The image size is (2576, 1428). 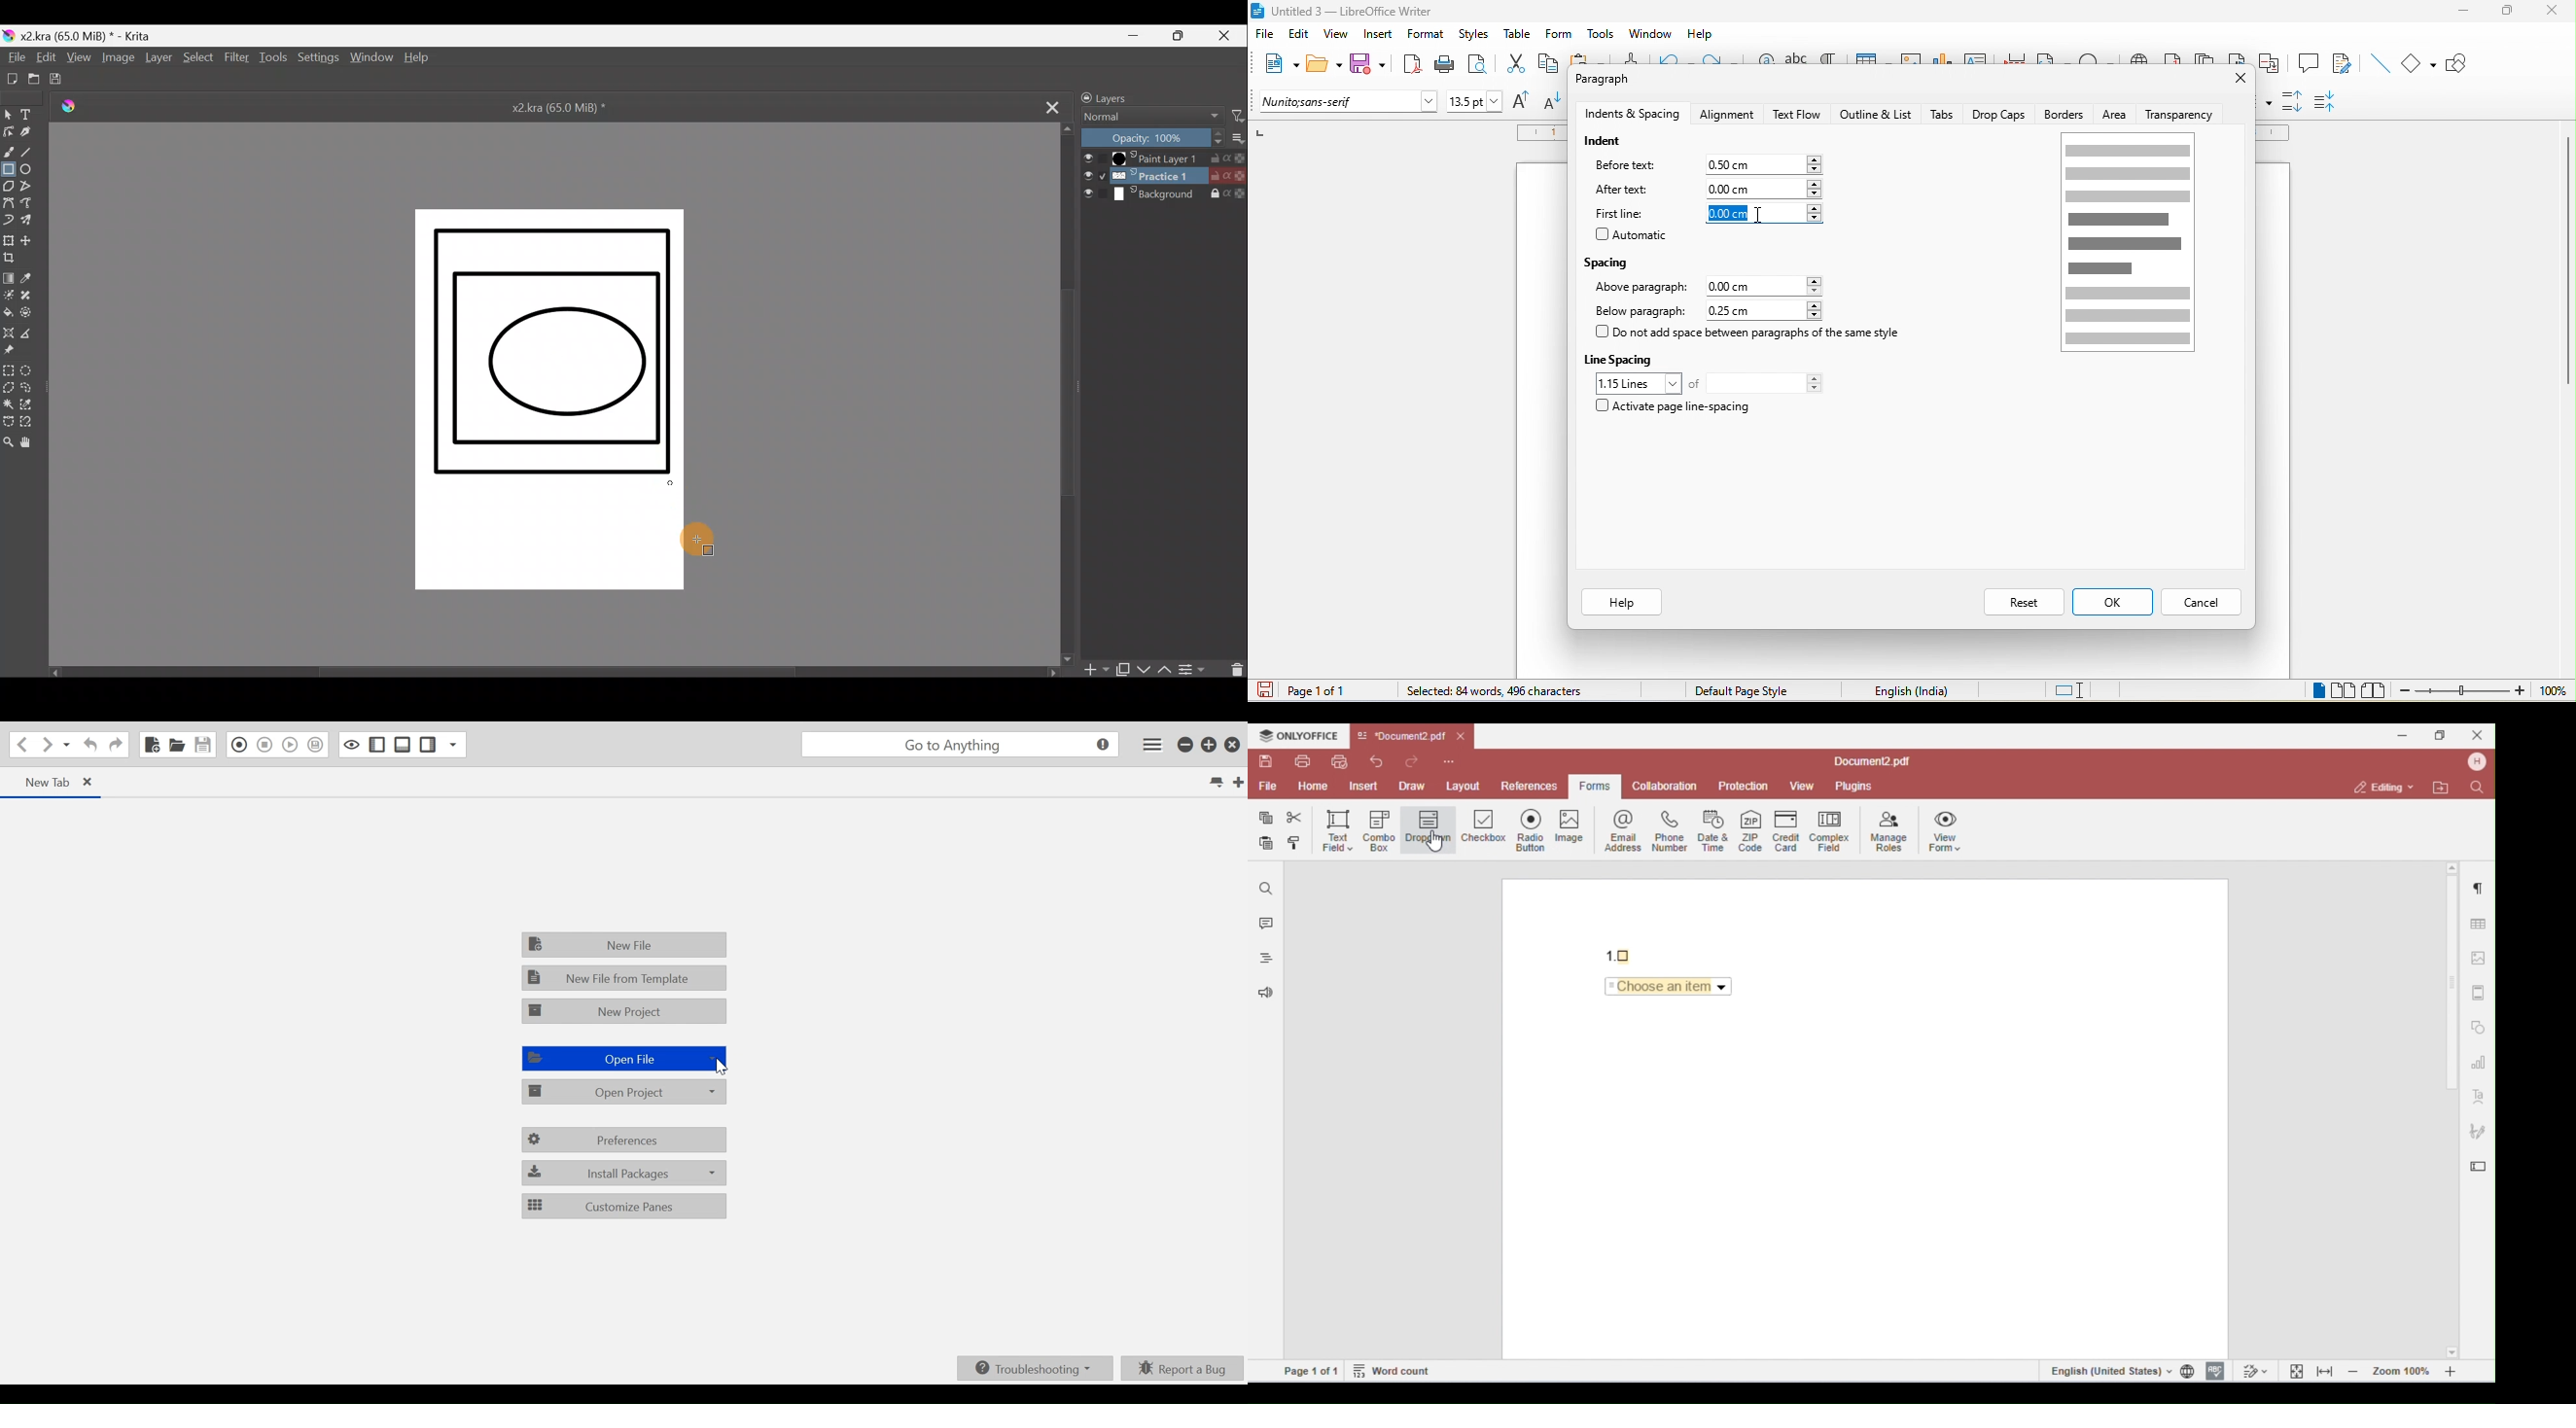 I want to click on Select shapes tool, so click(x=8, y=114).